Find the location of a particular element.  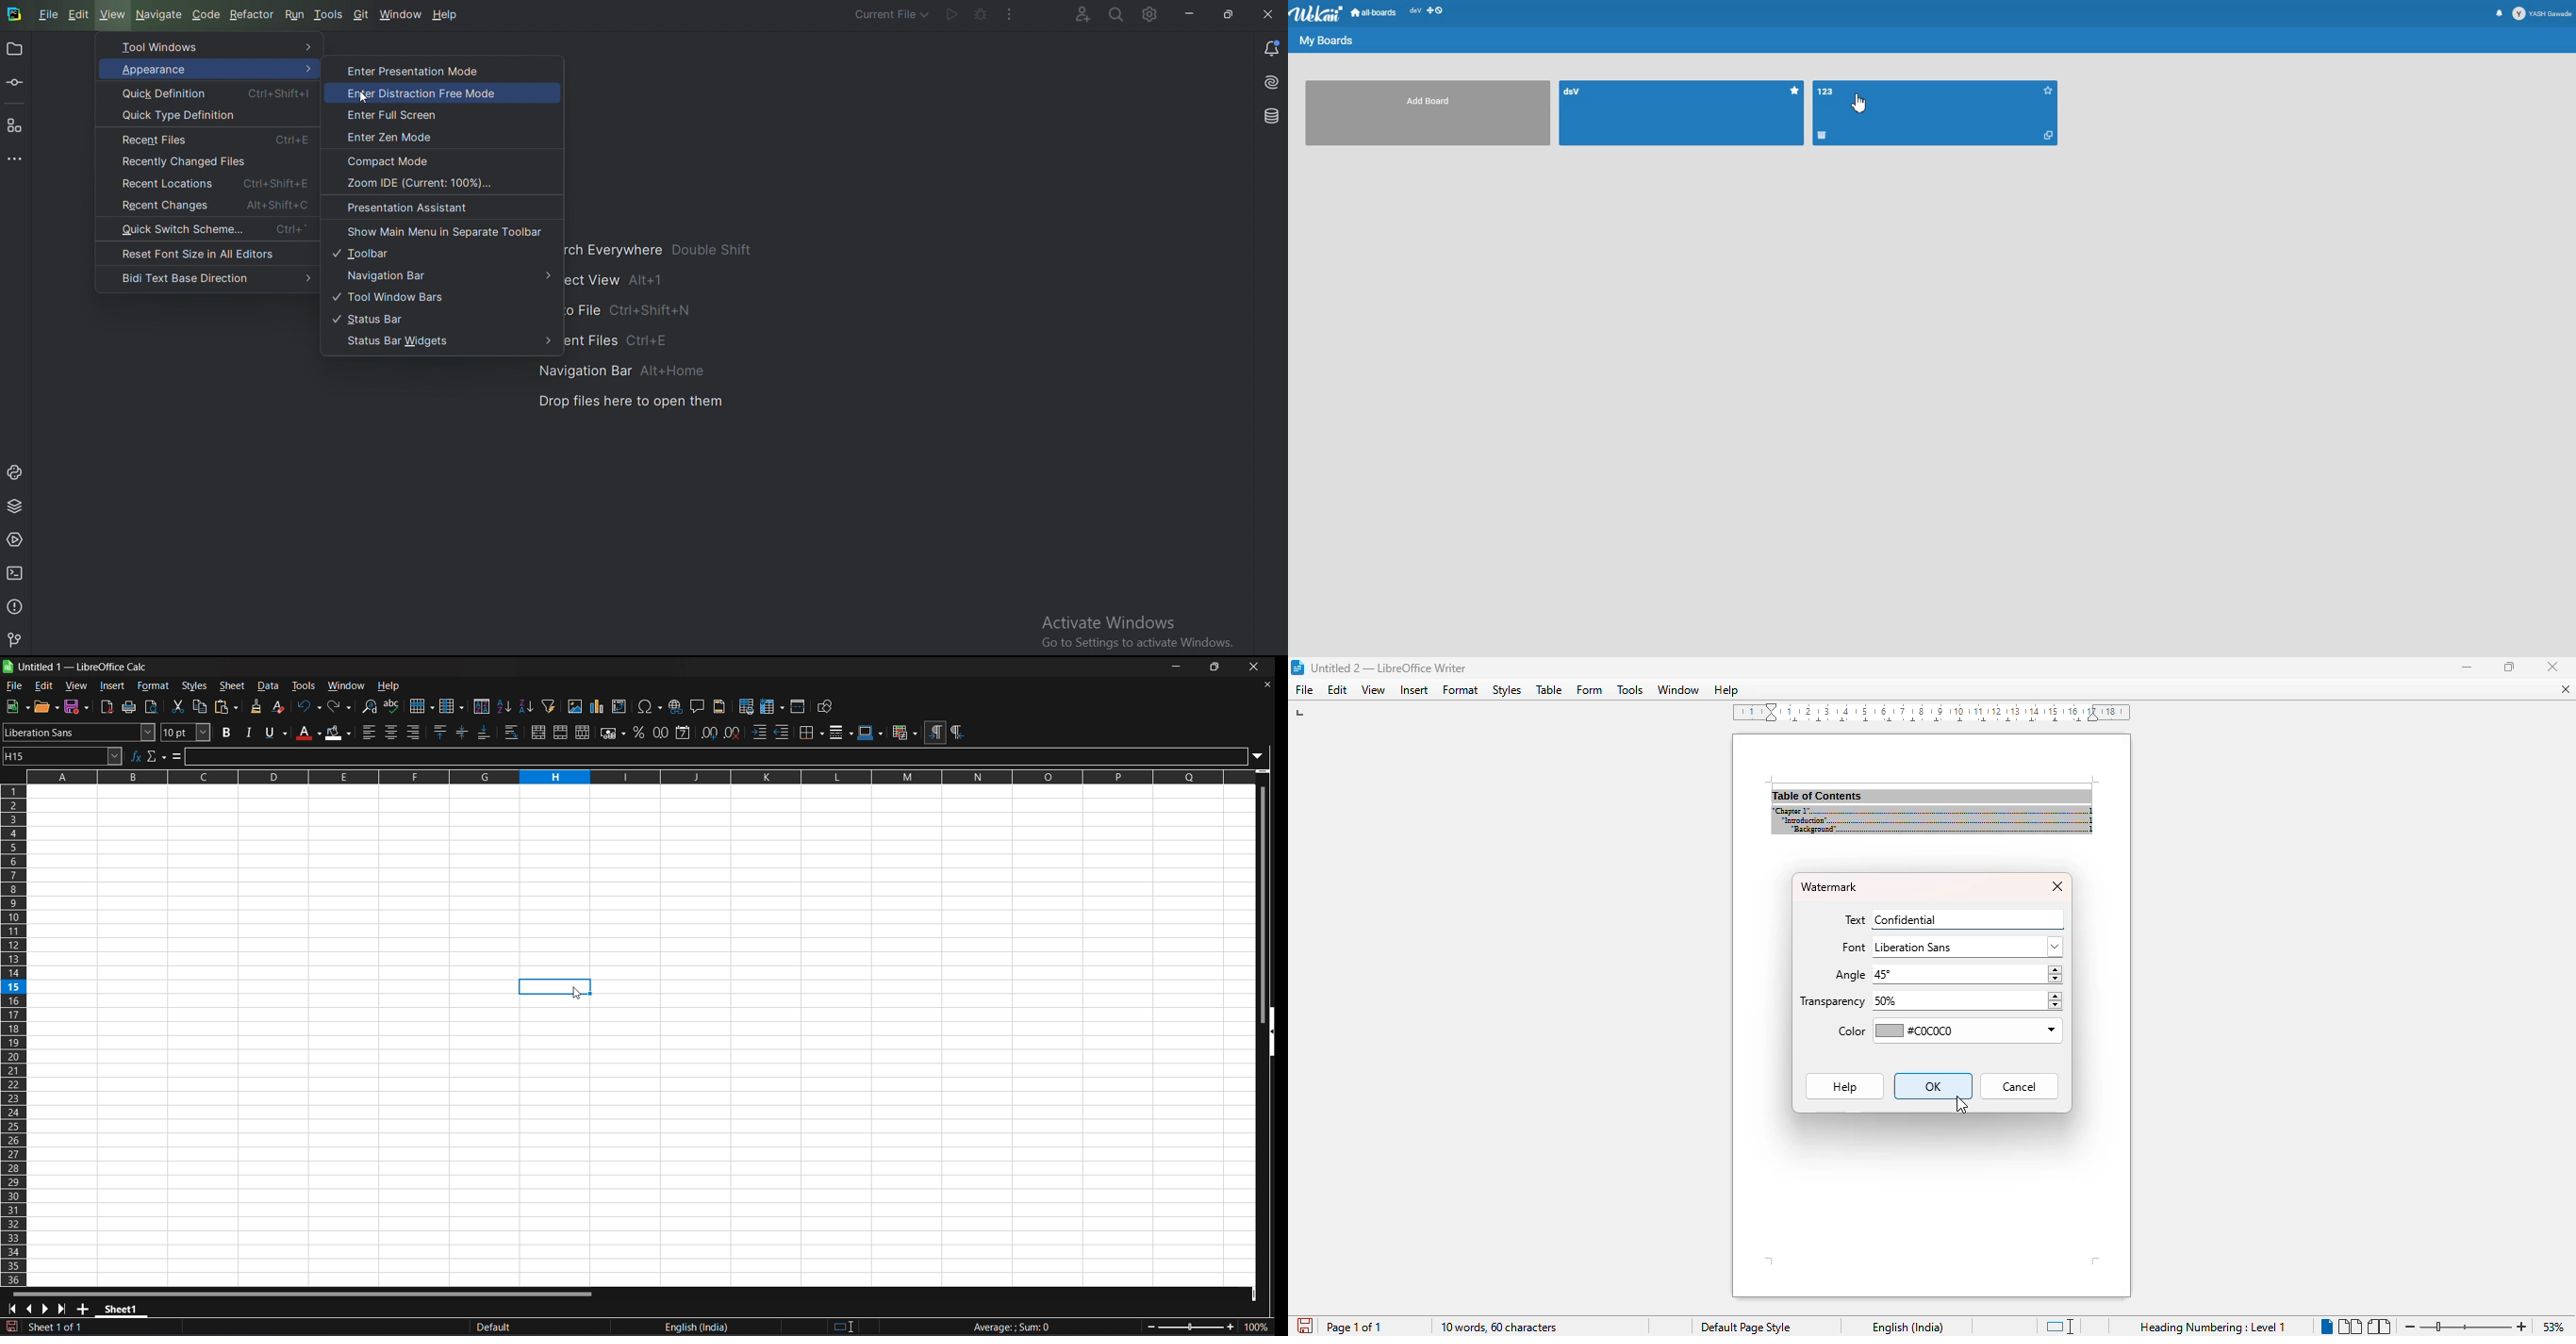

view is located at coordinates (1374, 690).